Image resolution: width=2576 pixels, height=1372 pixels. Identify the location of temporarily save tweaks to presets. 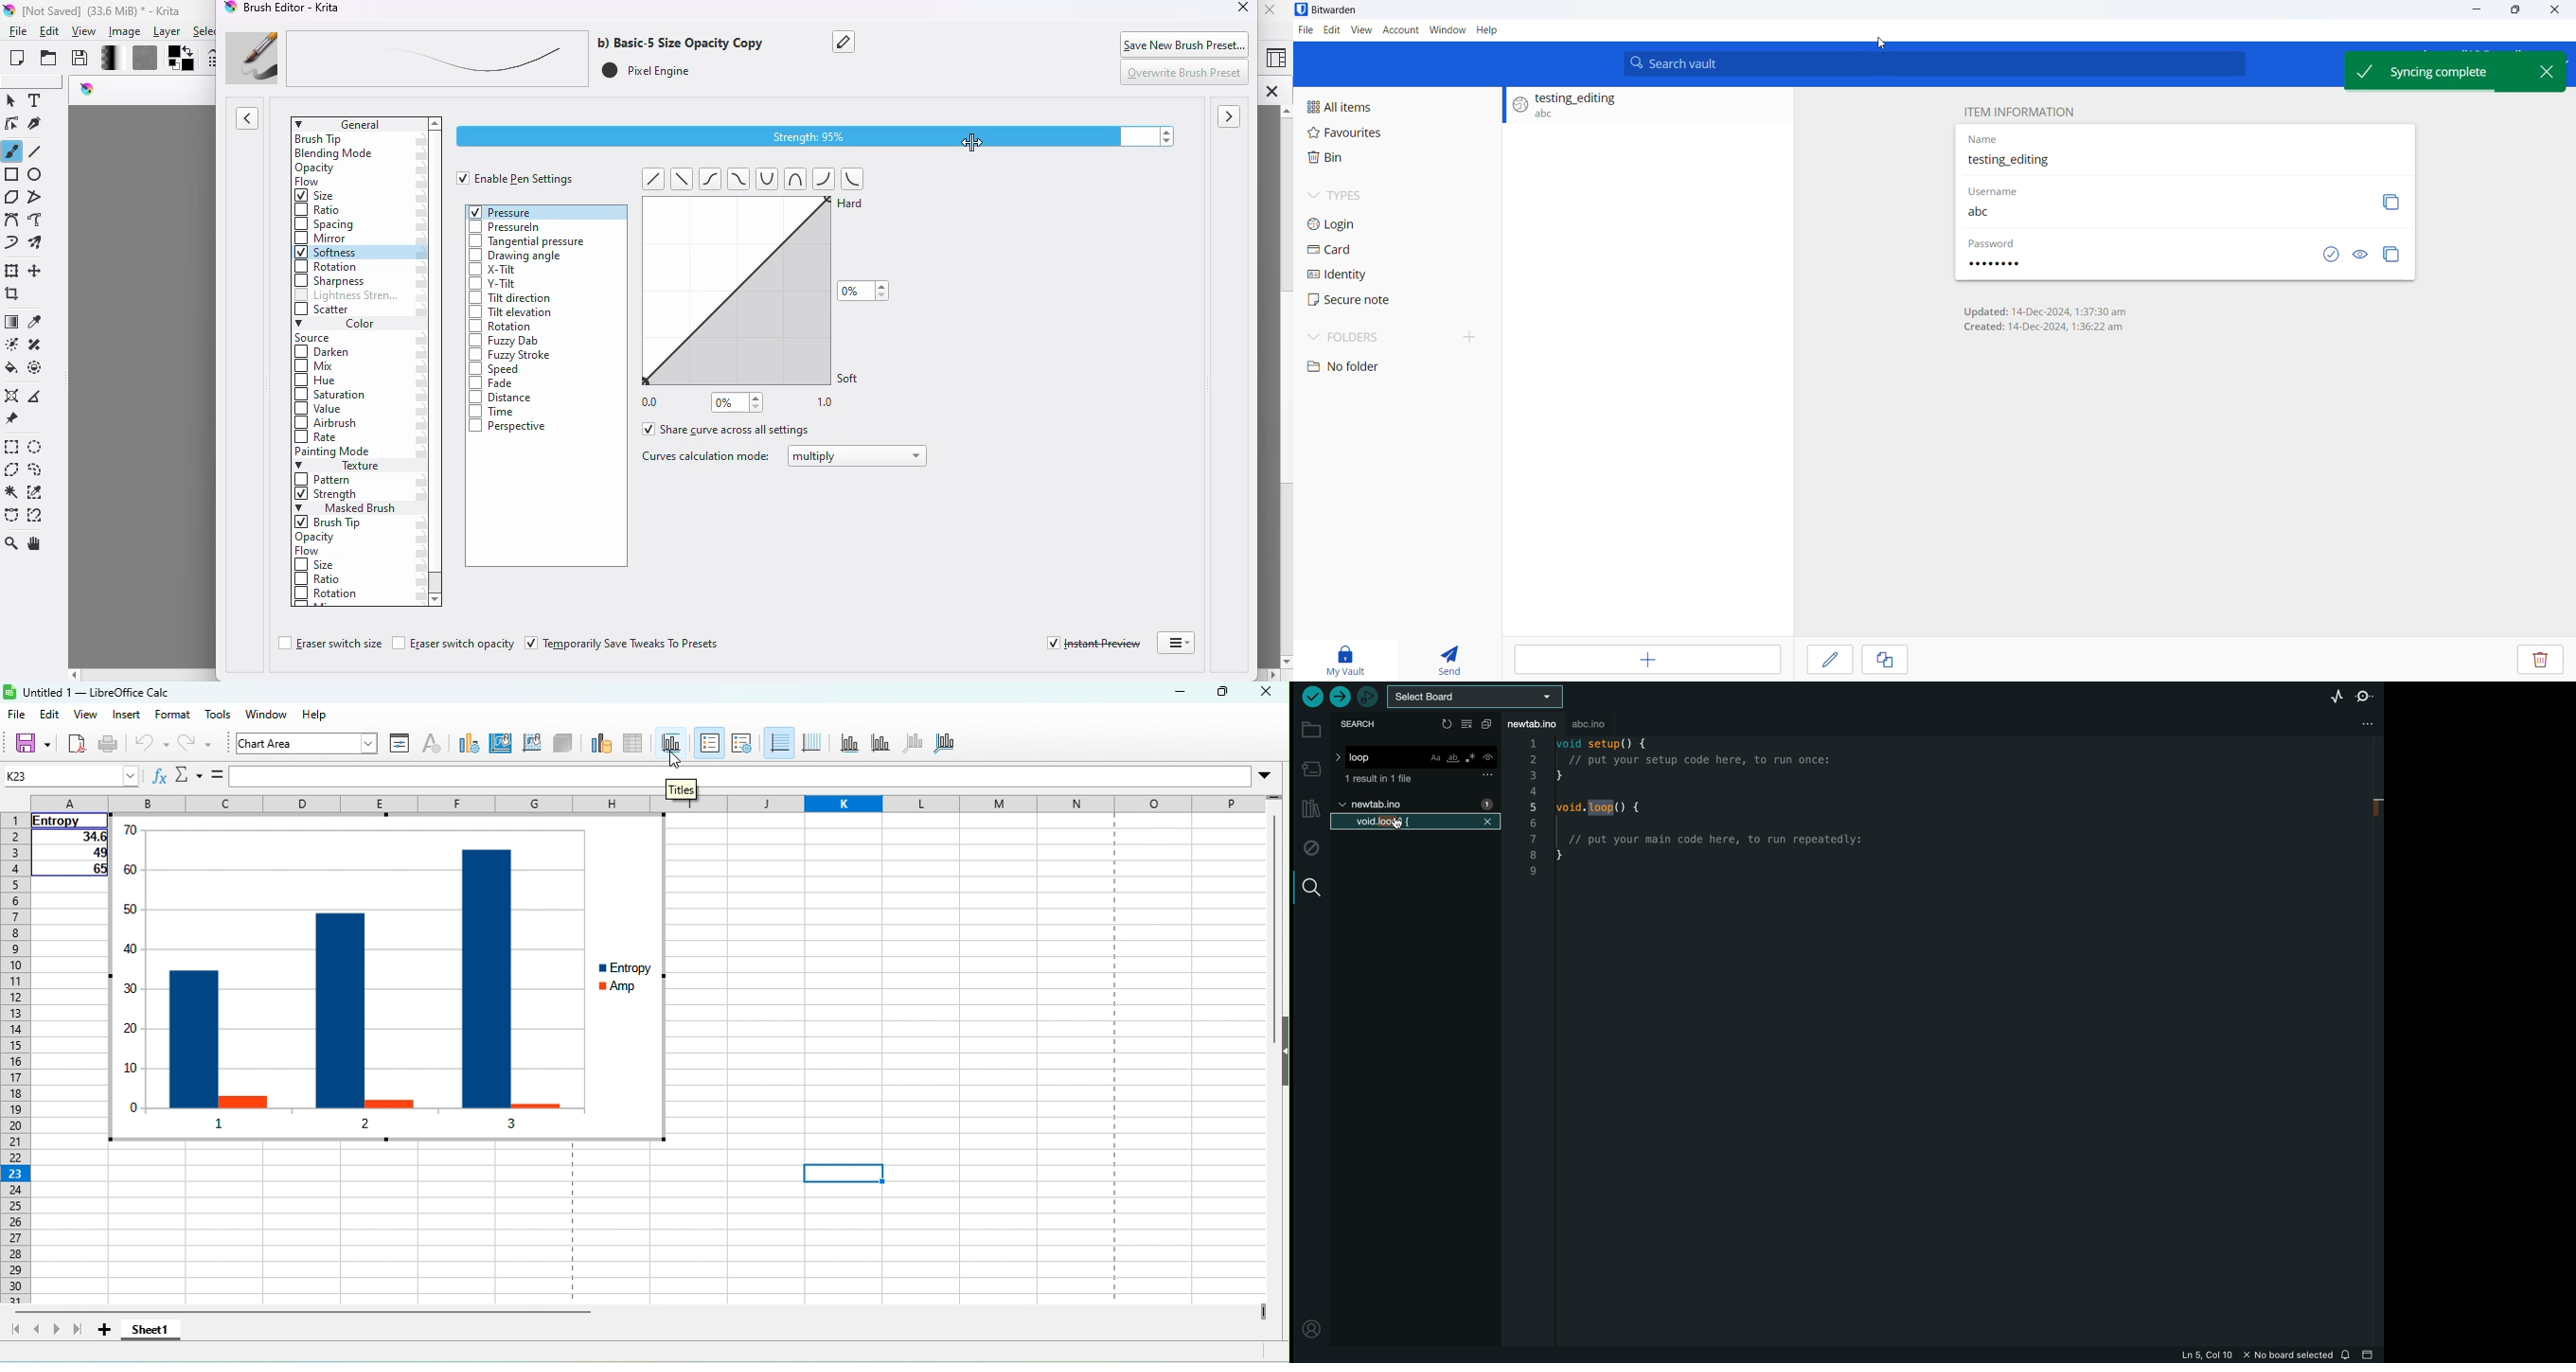
(624, 644).